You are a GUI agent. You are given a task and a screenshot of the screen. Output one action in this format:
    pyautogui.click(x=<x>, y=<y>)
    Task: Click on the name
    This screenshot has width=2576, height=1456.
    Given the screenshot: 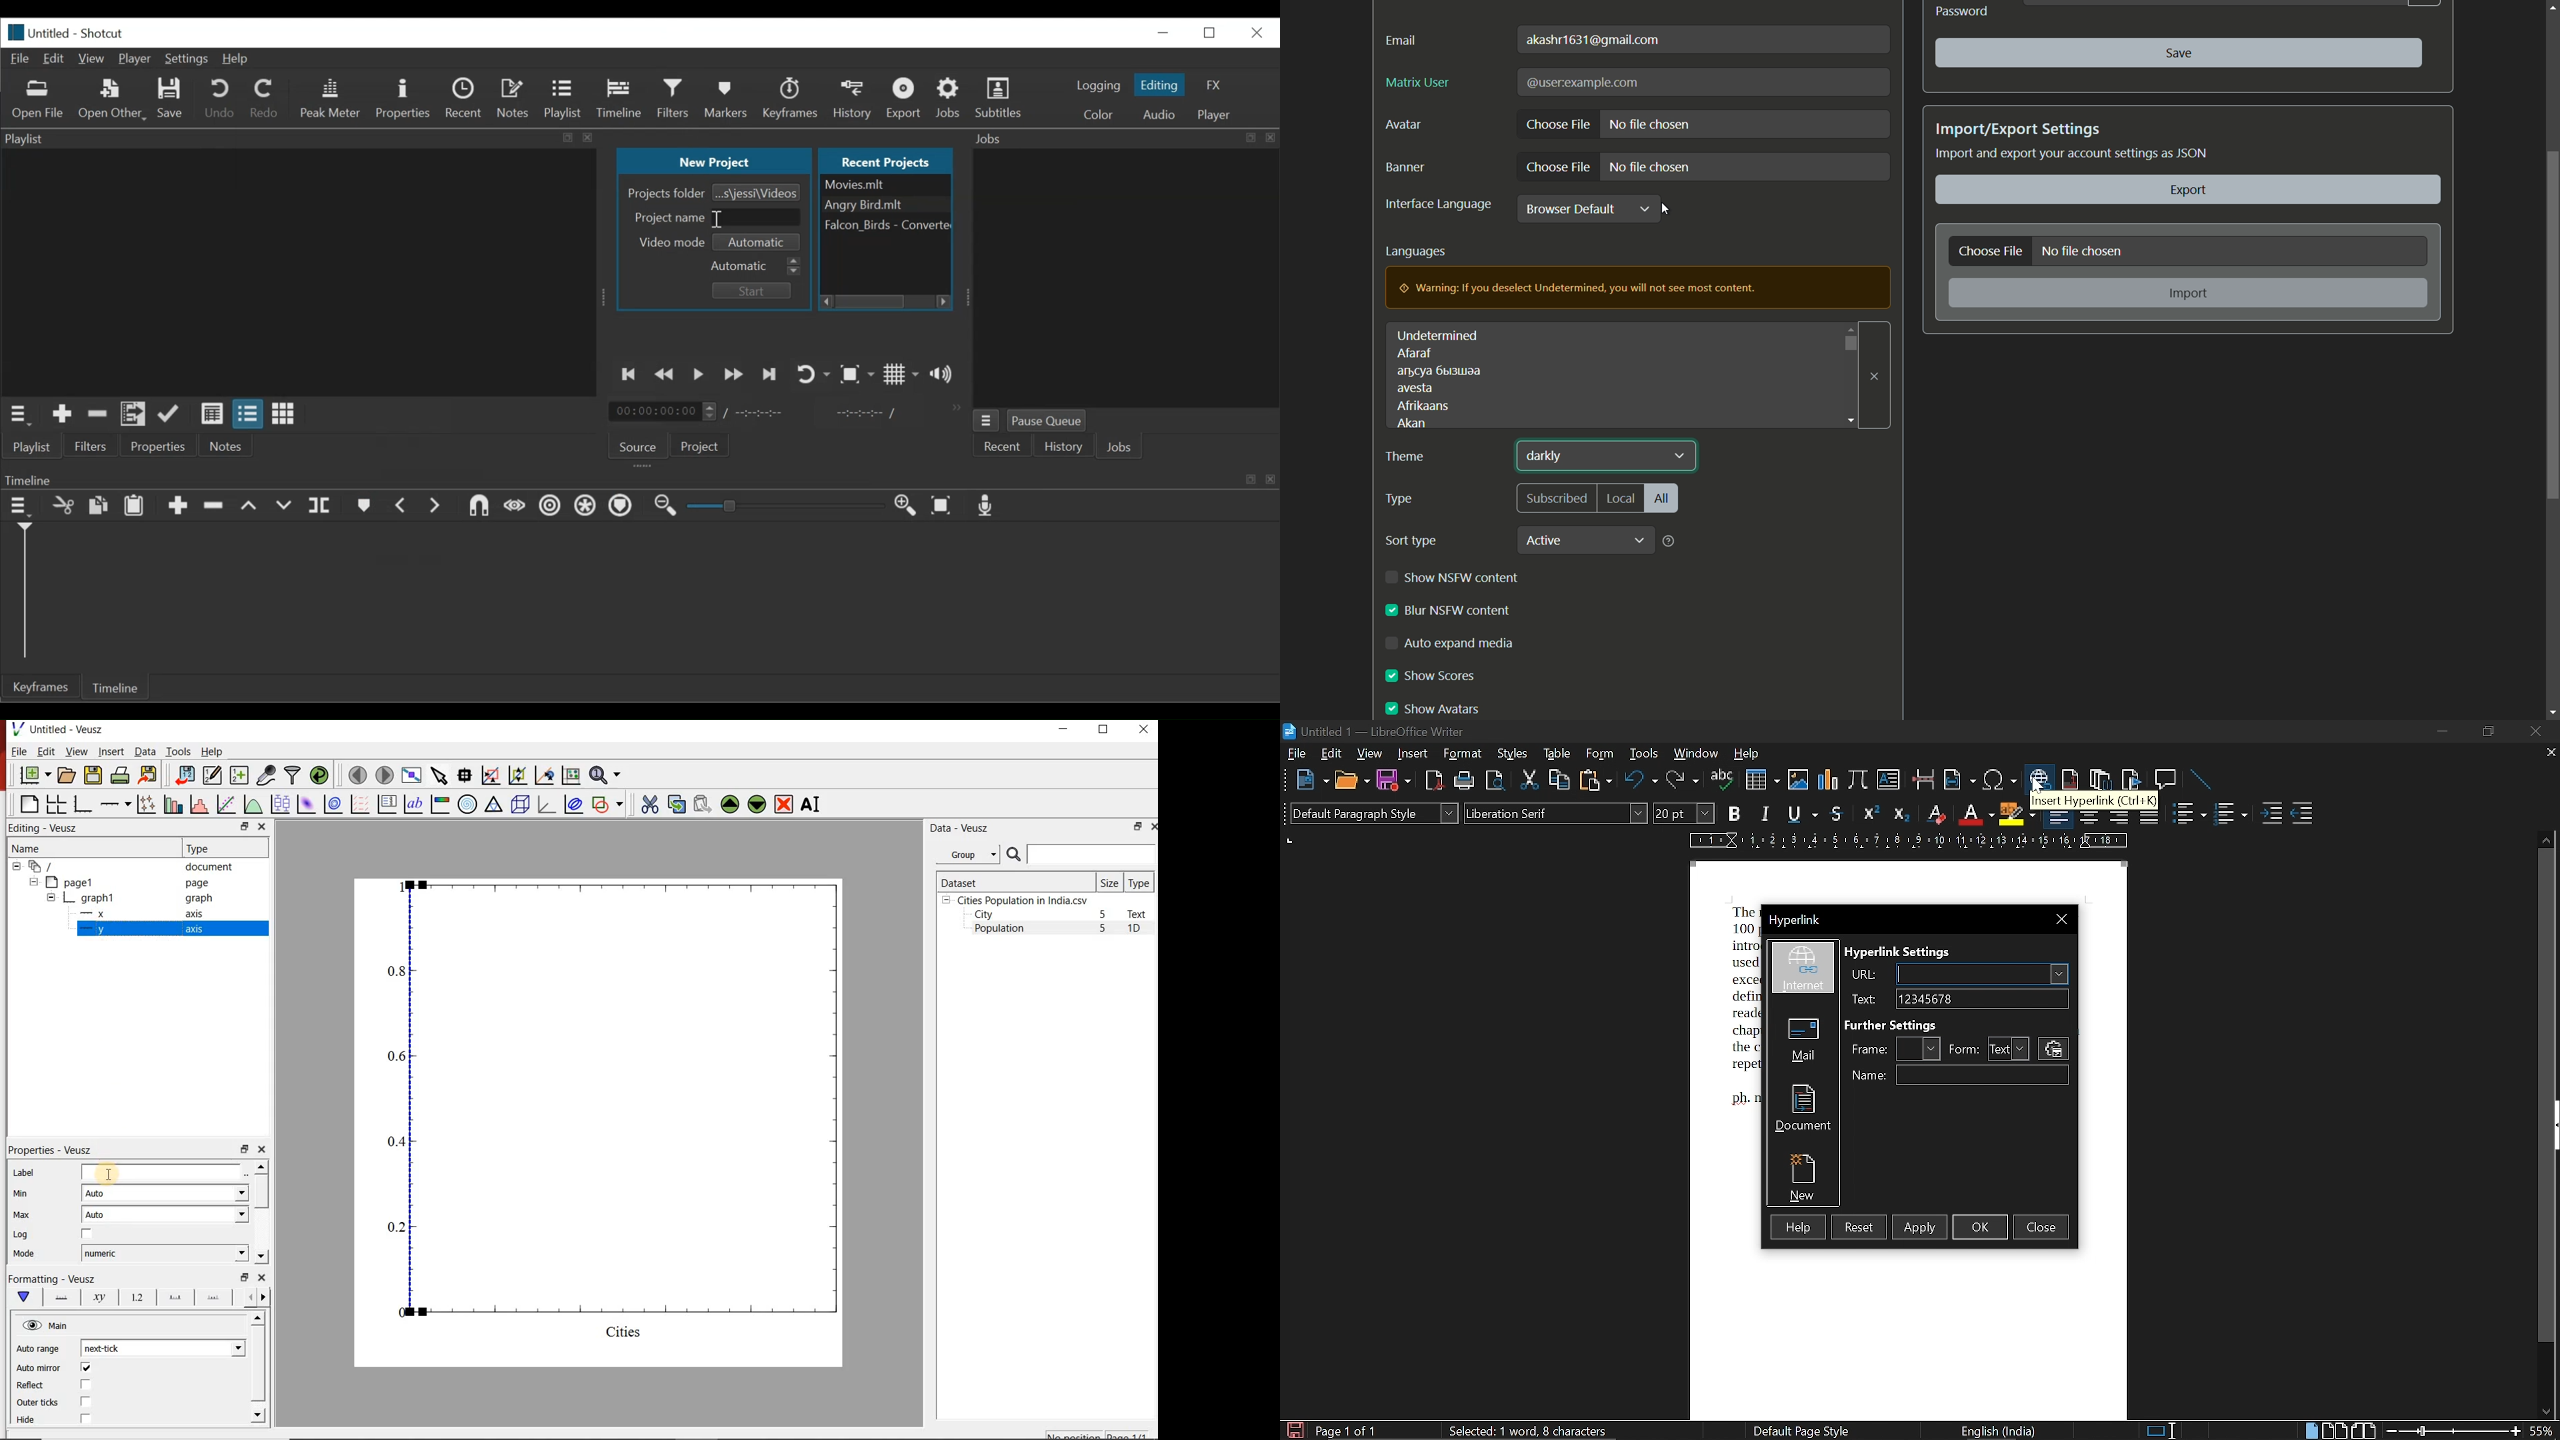 What is the action you would take?
    pyautogui.click(x=1869, y=1075)
    